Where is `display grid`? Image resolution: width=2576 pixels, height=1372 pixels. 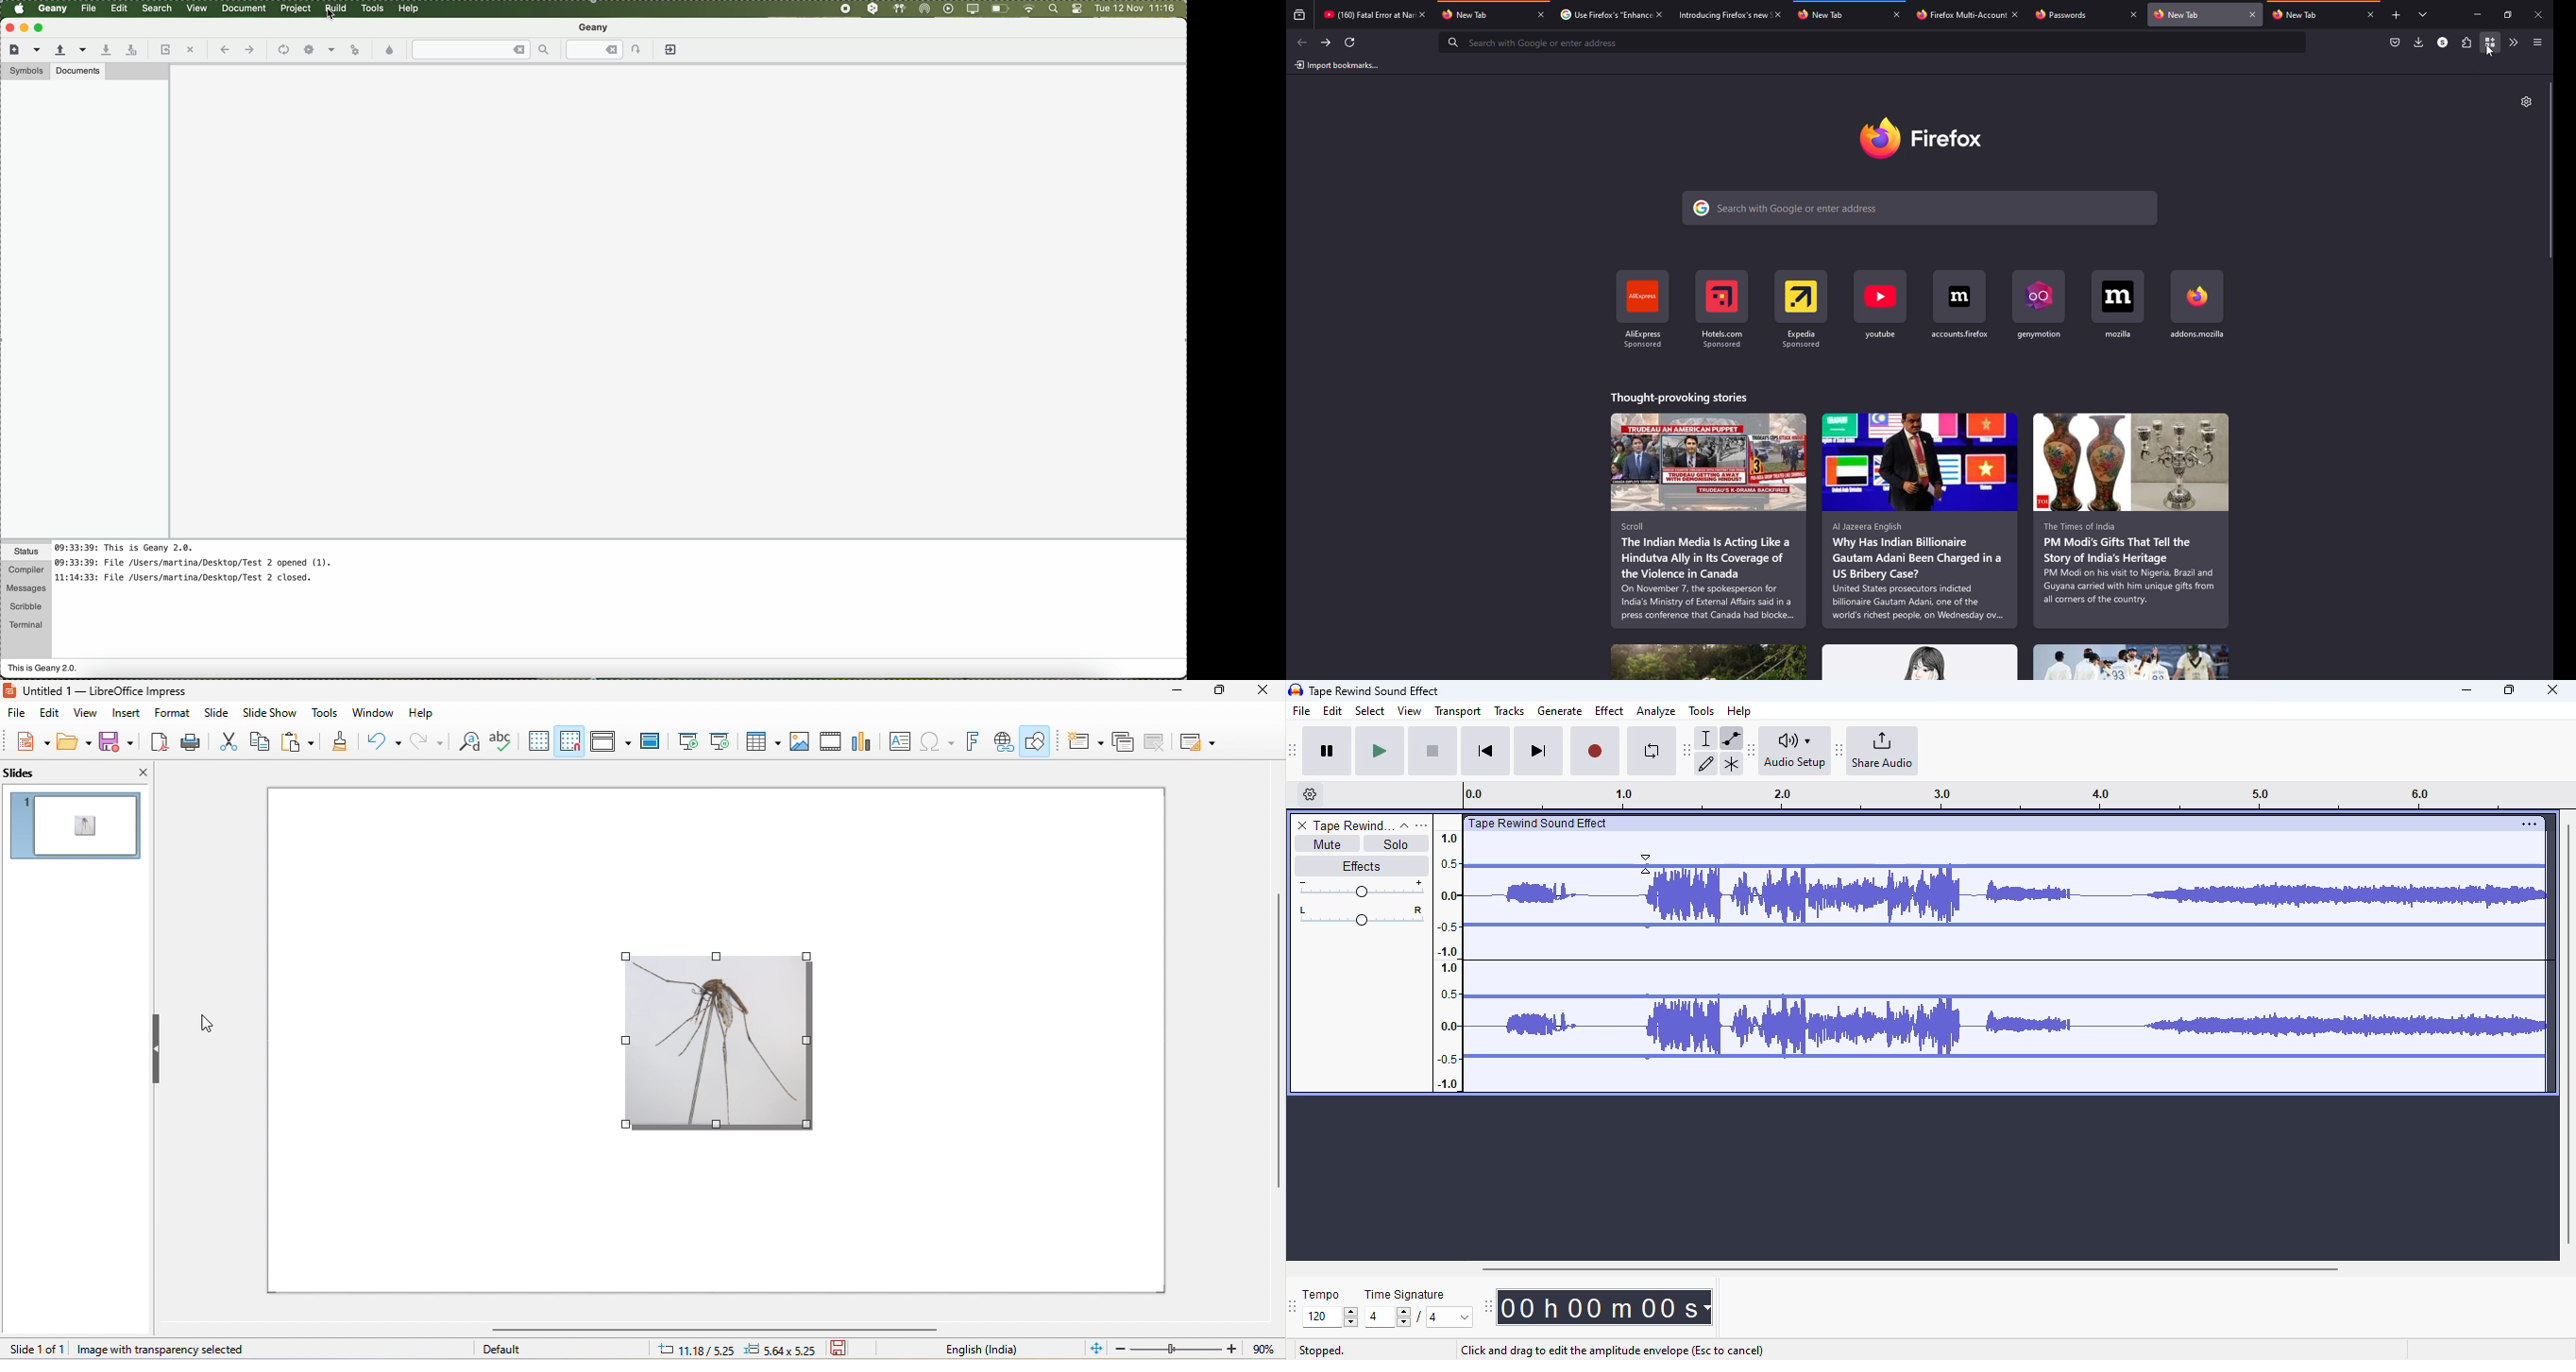 display grid is located at coordinates (538, 741).